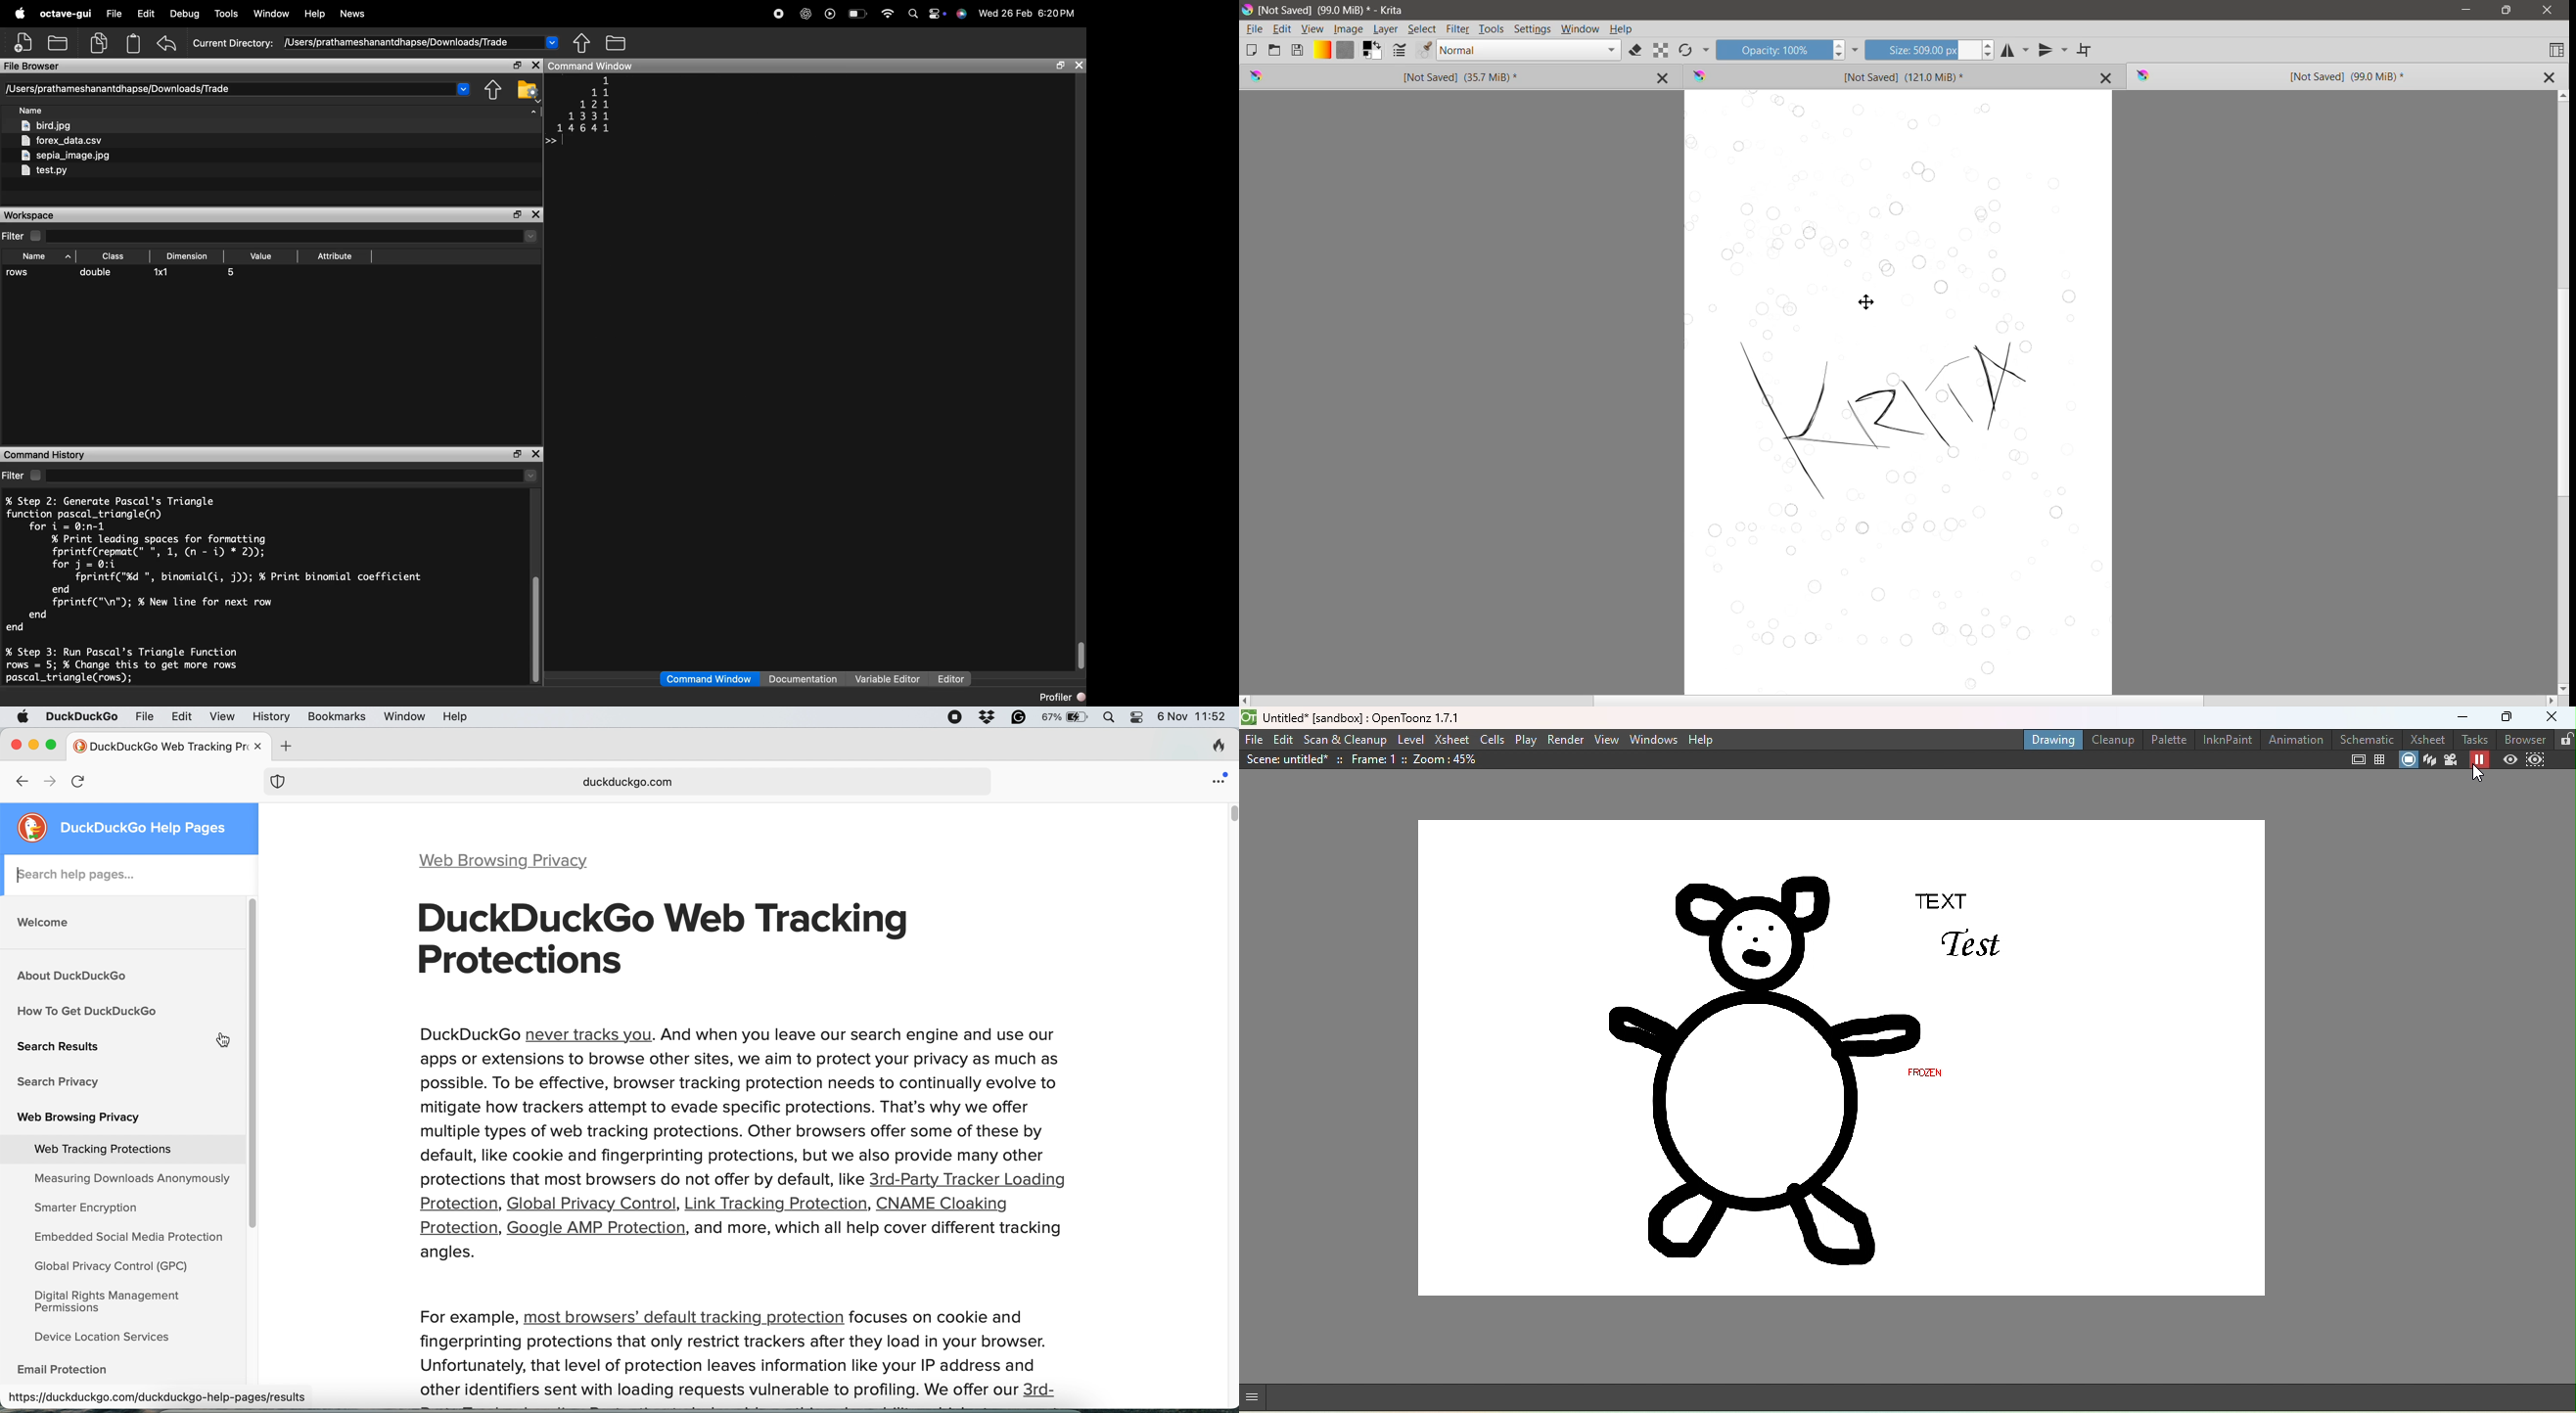  Describe the element at coordinates (1581, 30) in the screenshot. I see `Window` at that location.